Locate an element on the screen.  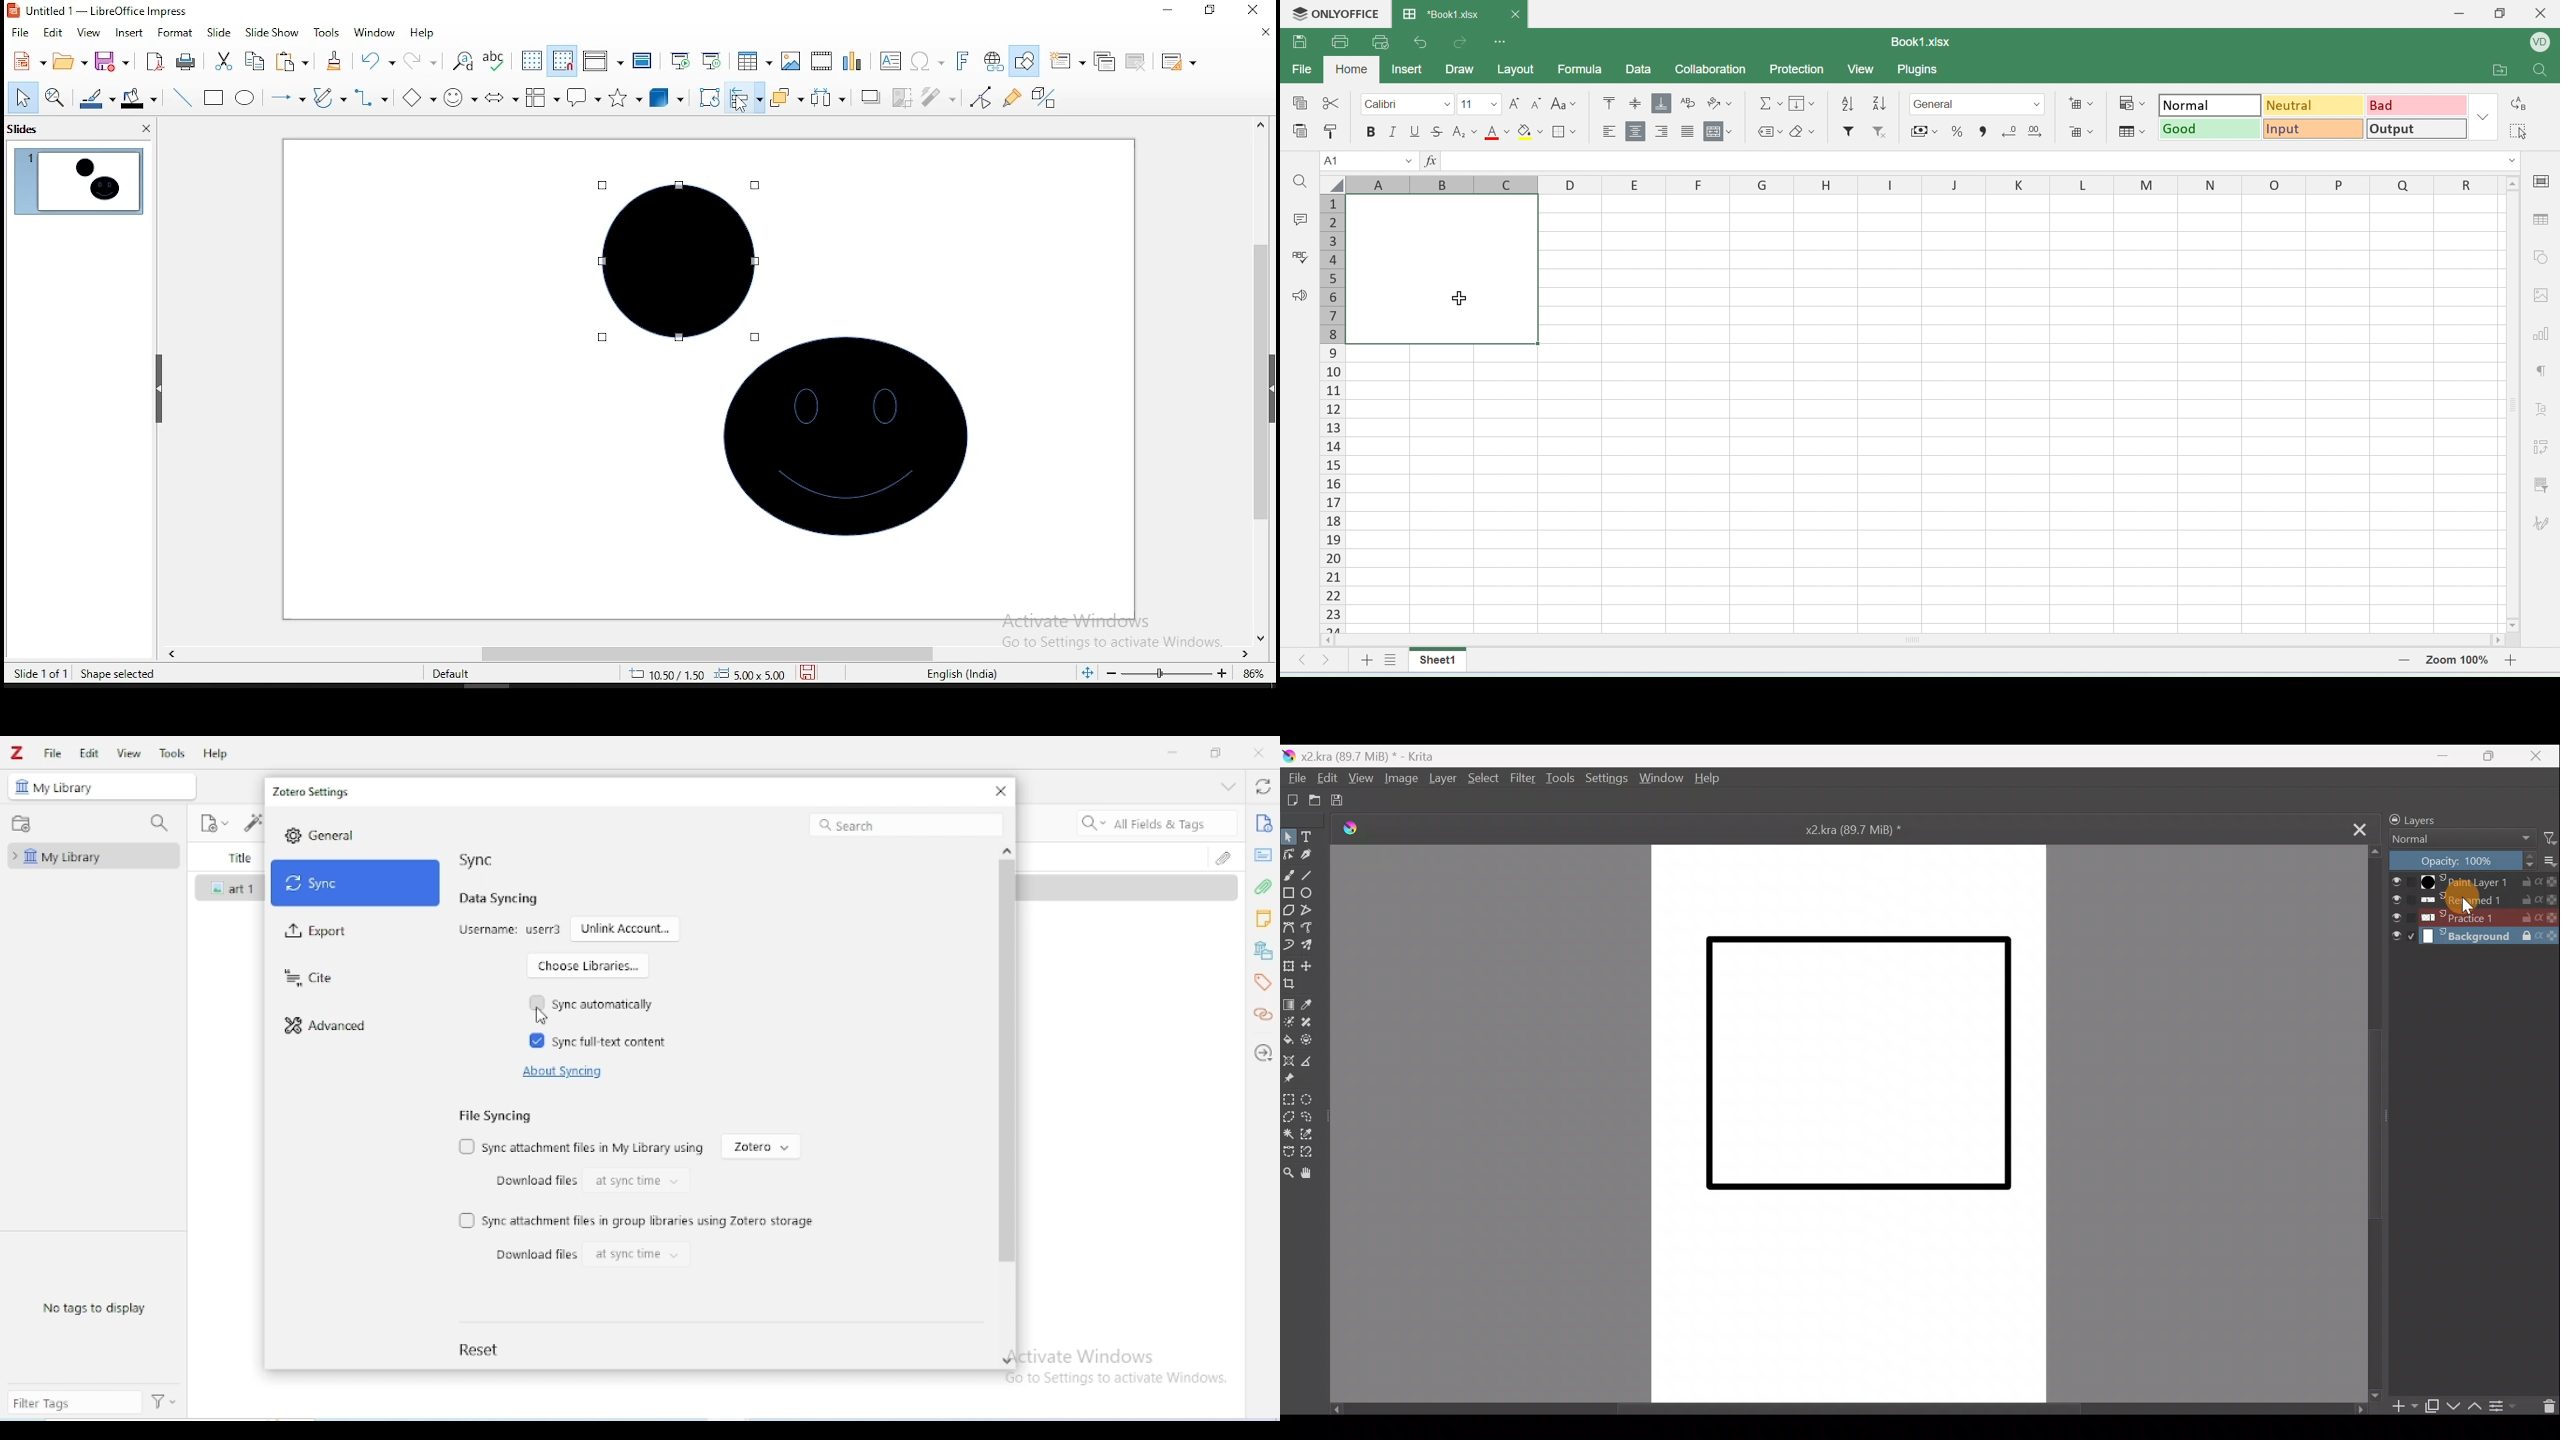
Merge and center is located at coordinates (1718, 134).